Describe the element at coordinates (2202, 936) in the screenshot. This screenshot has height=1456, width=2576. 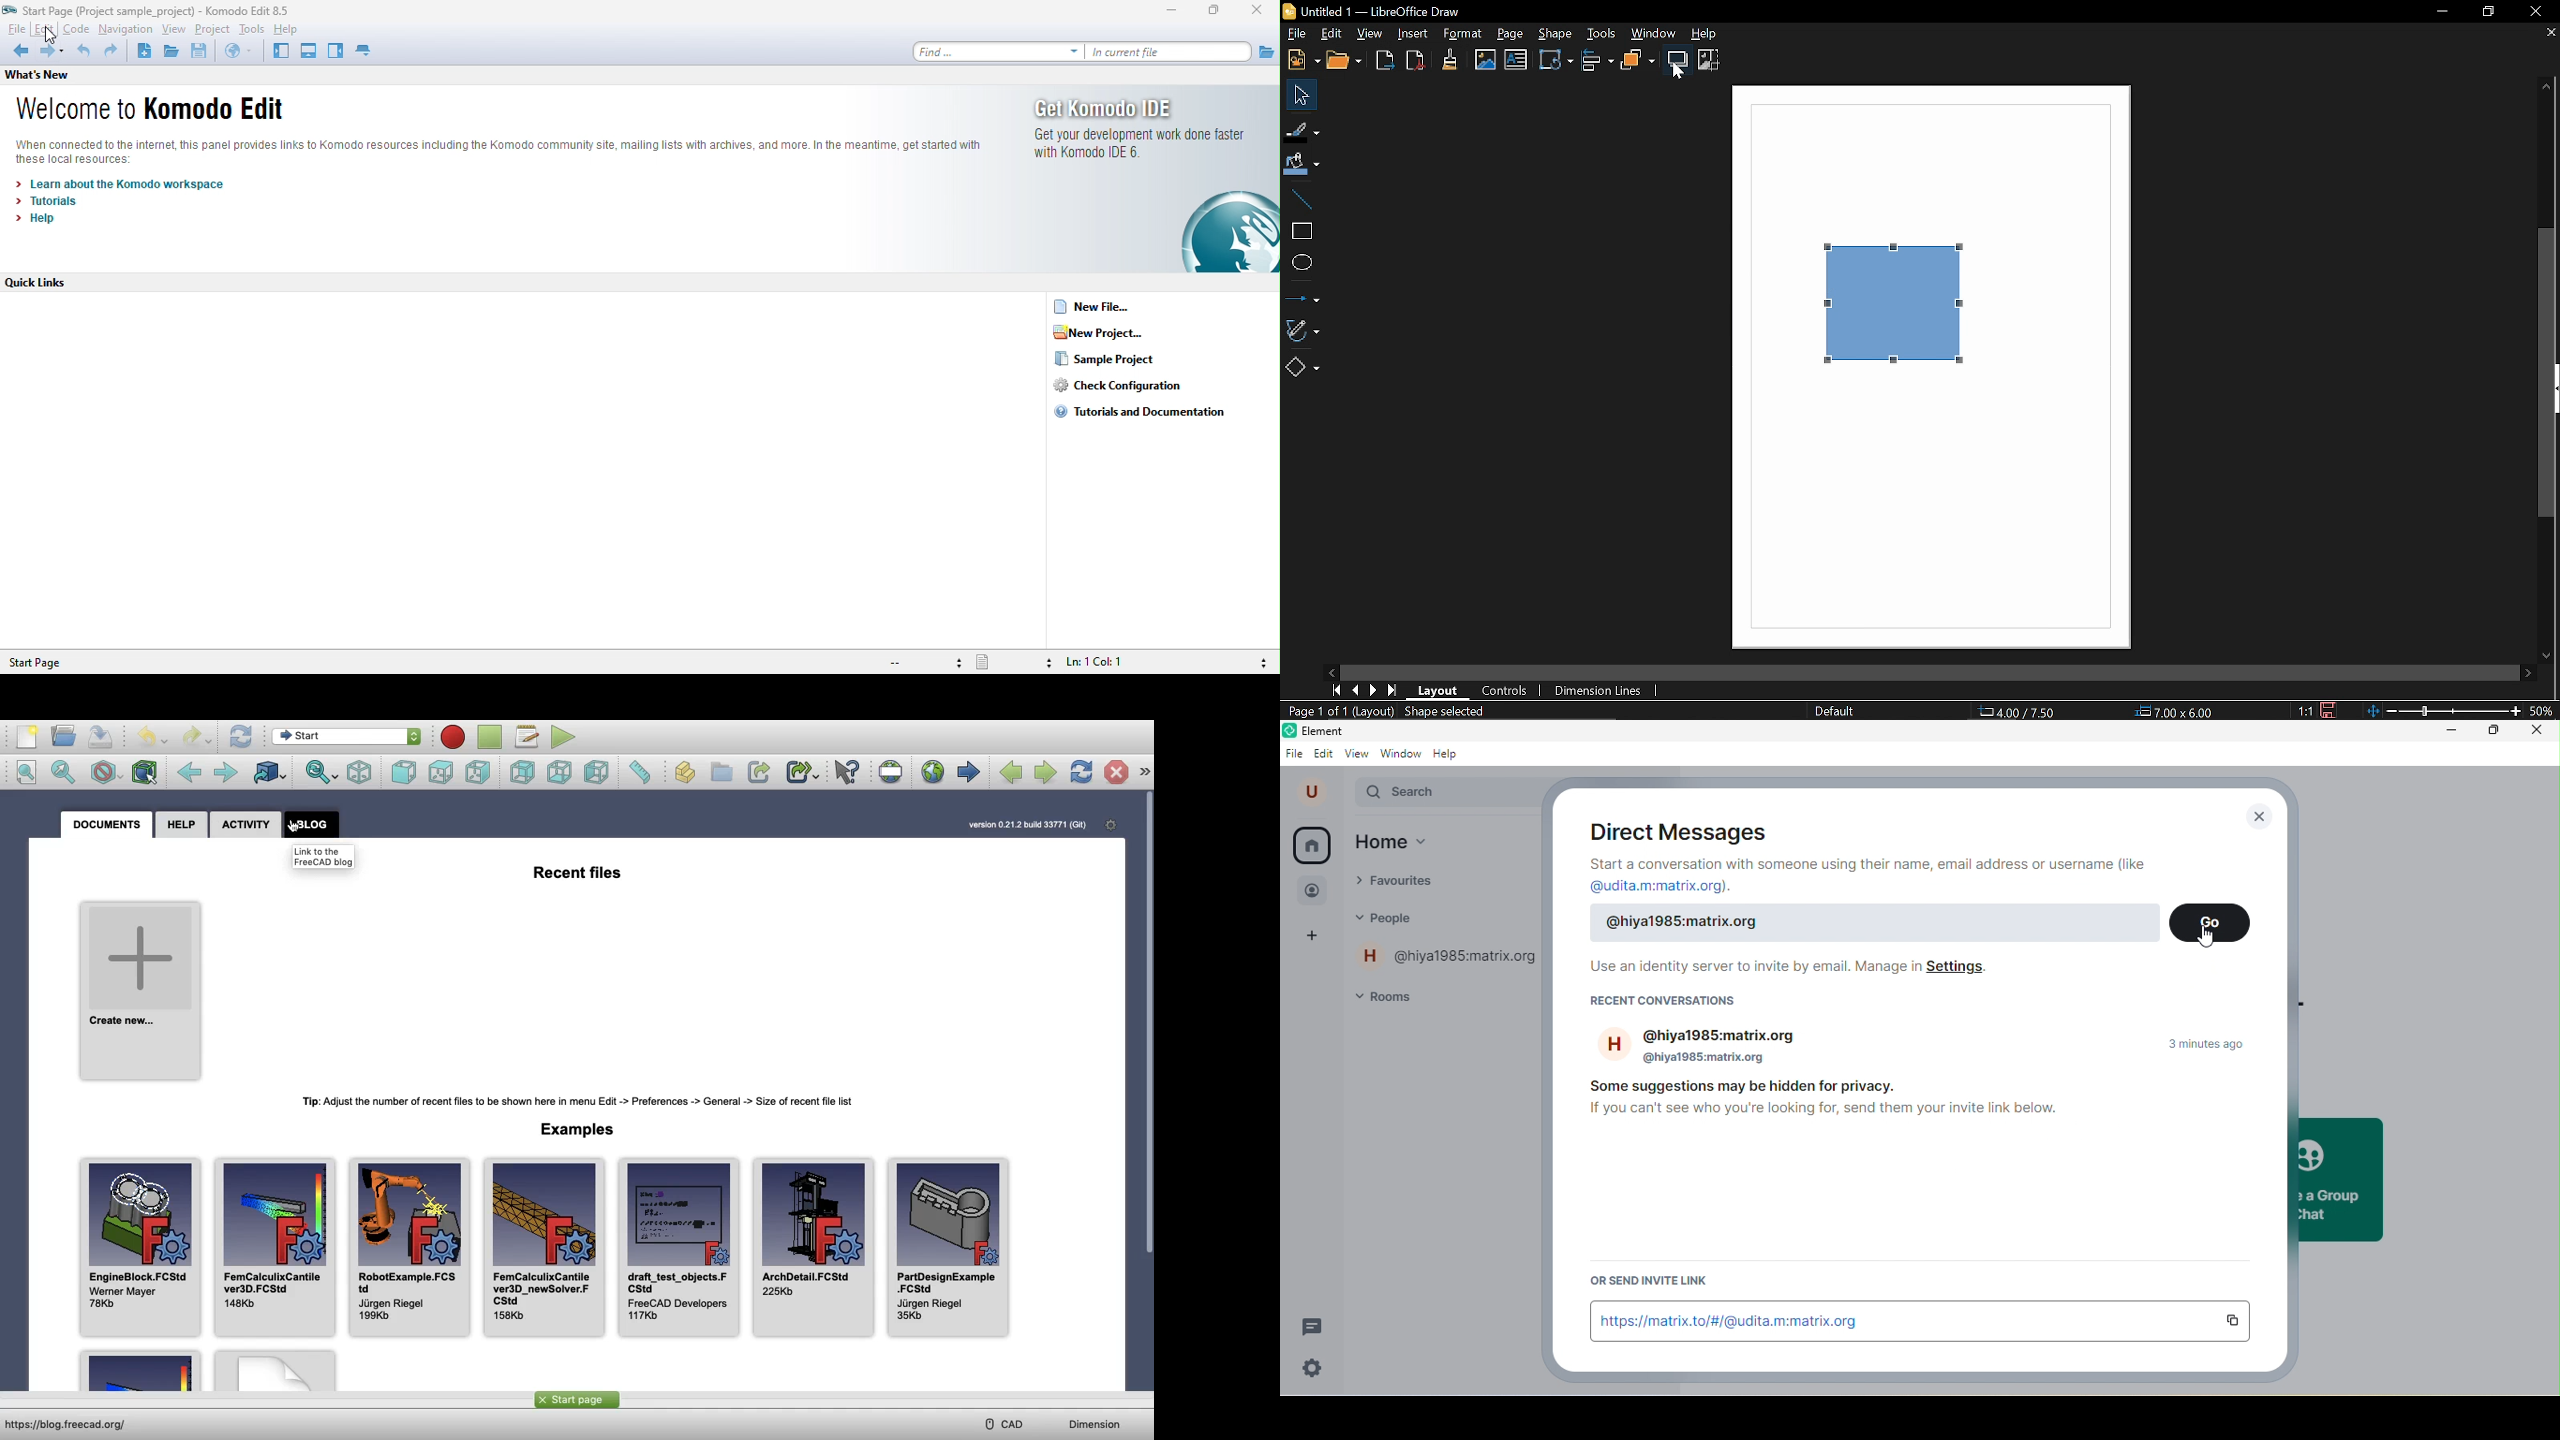
I see `cursor` at that location.